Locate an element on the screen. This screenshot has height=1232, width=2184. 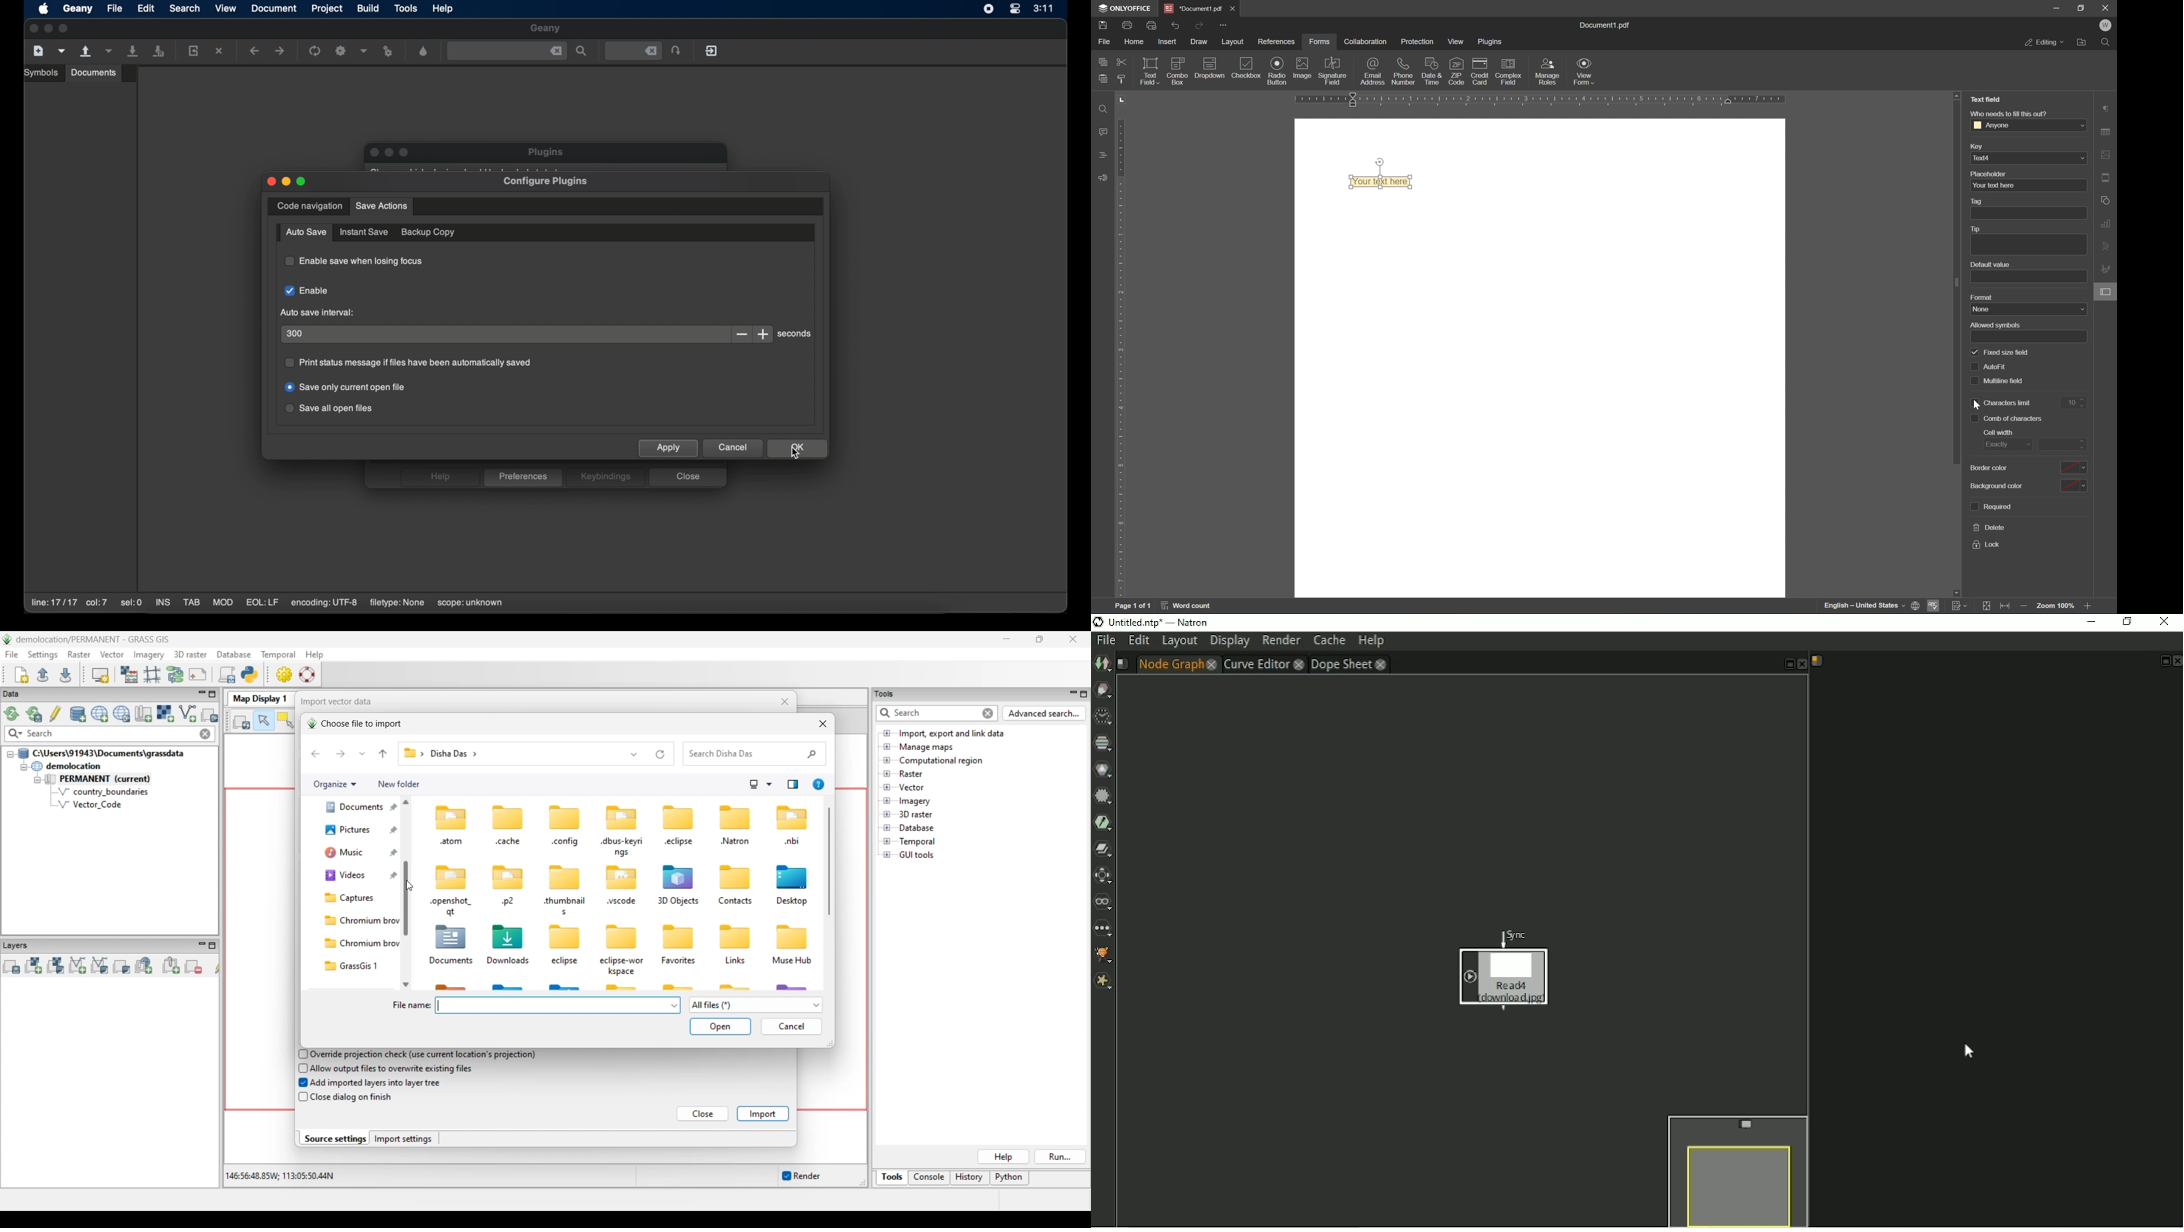
Float pane is located at coordinates (2163, 661).